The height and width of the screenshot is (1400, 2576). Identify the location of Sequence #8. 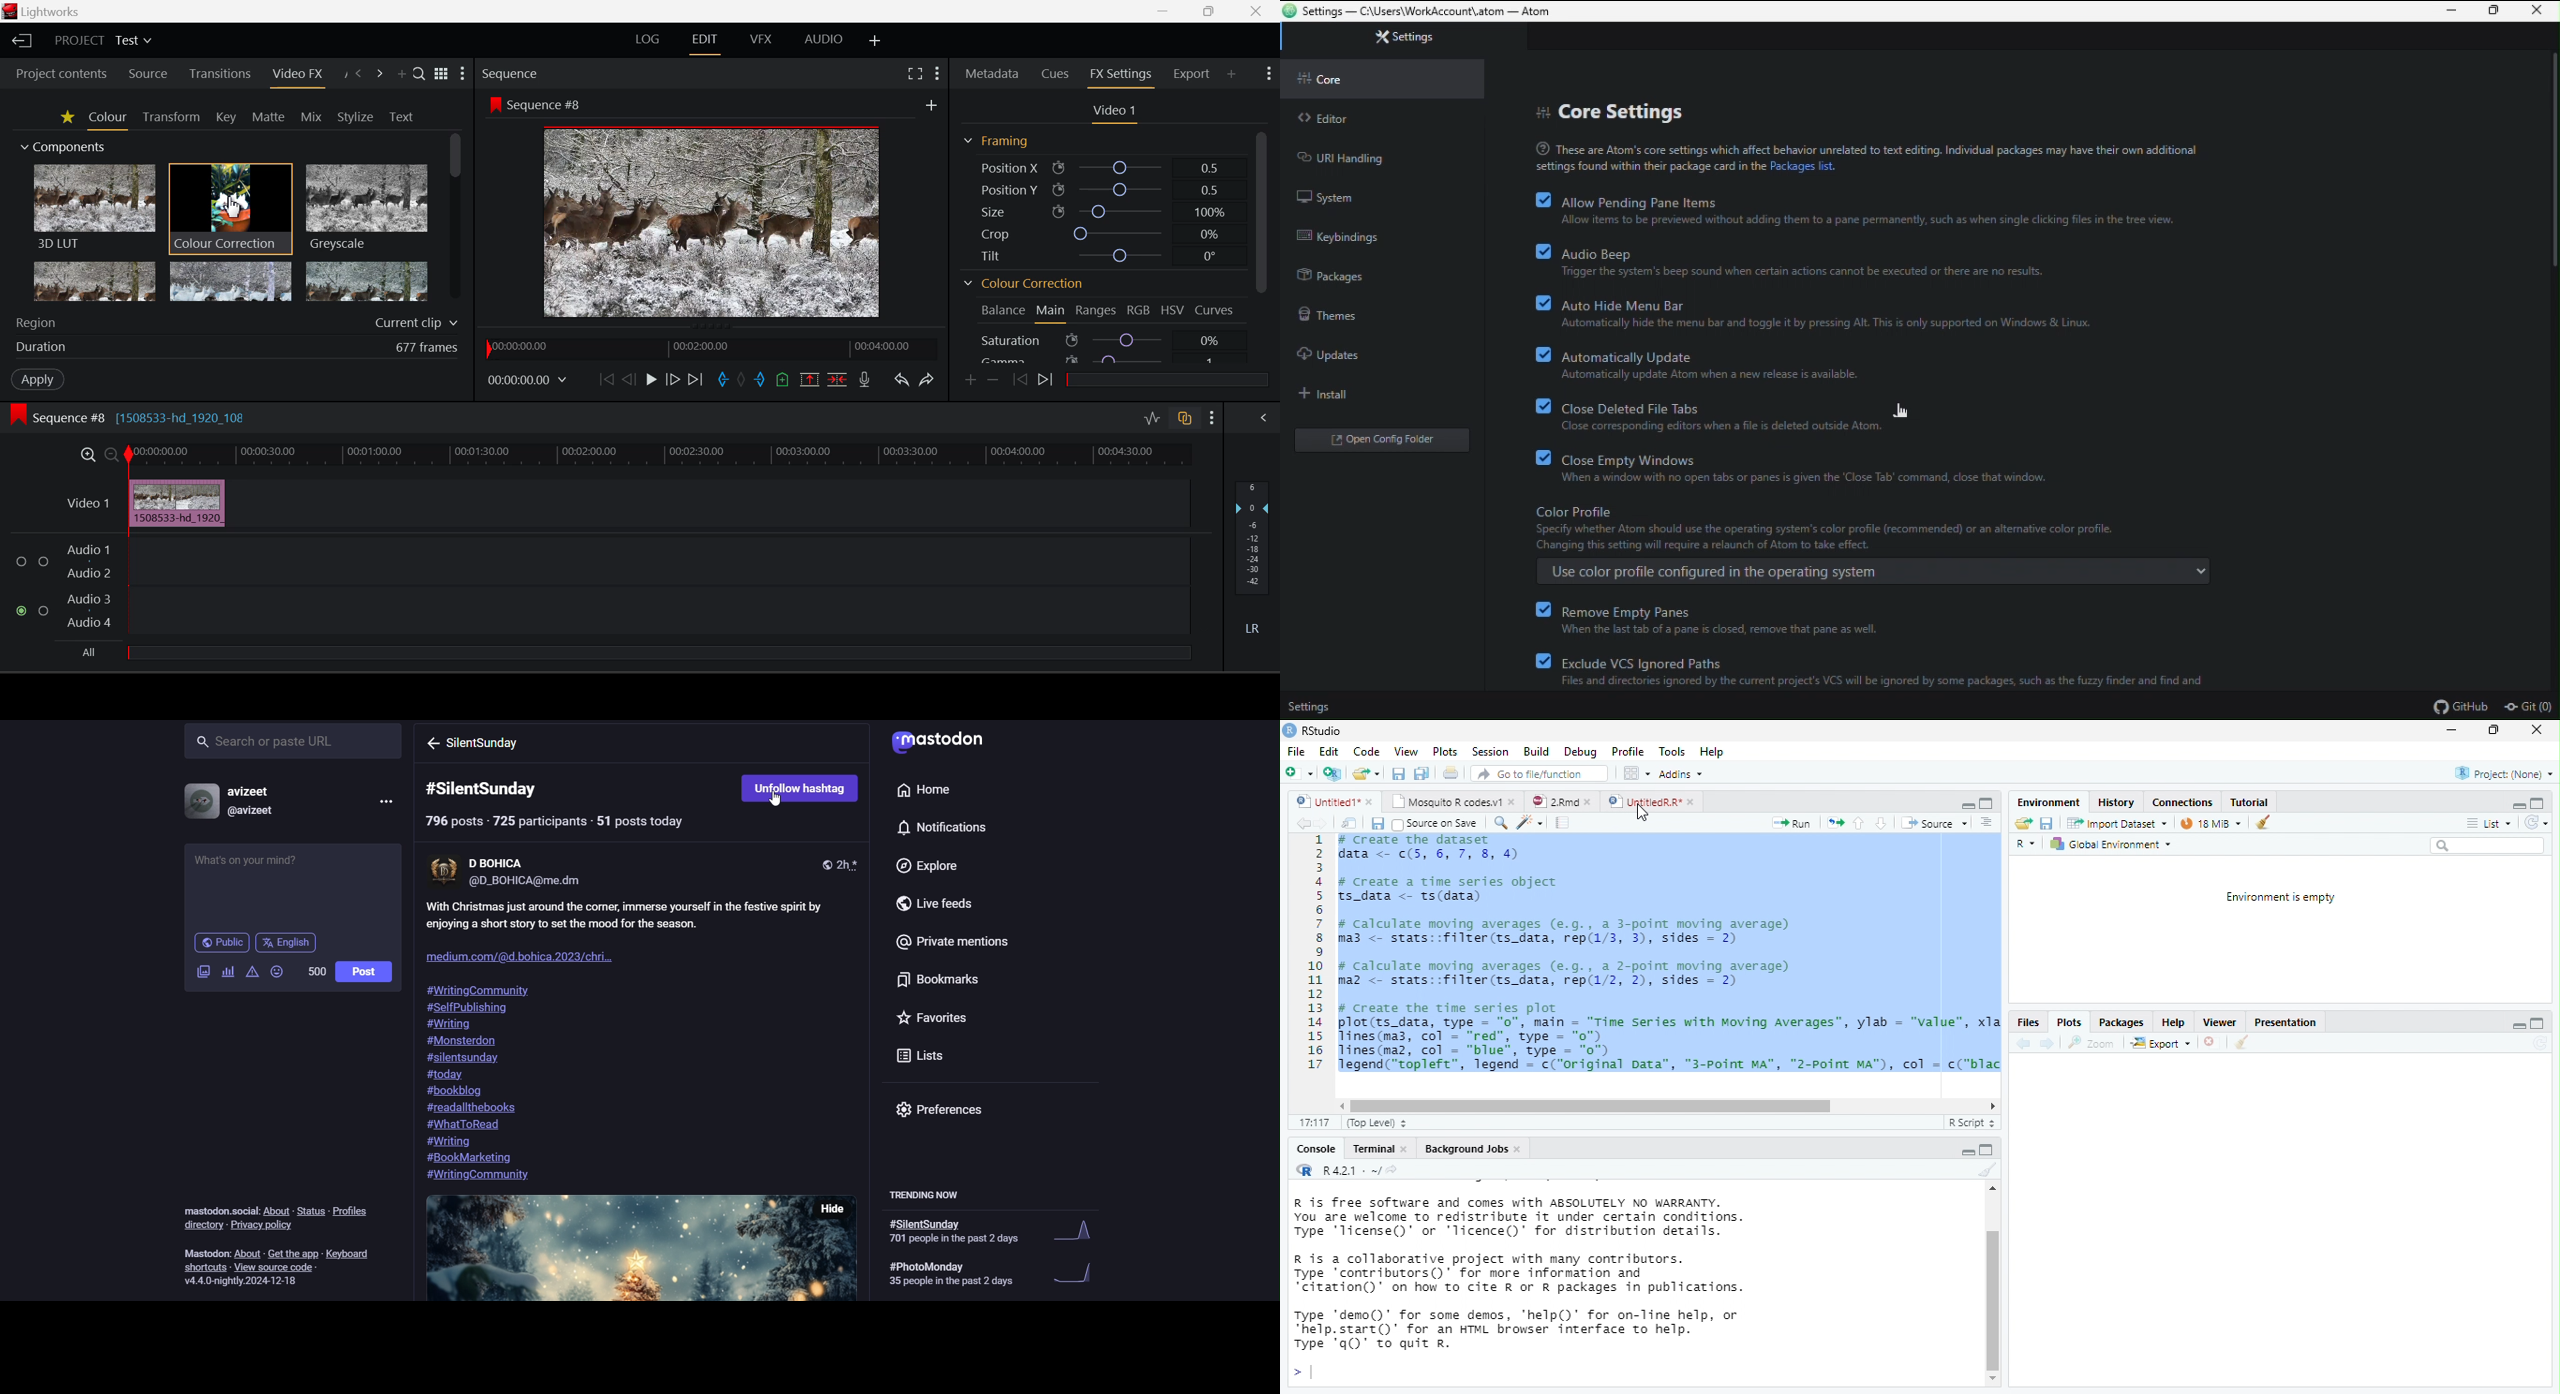
(712, 209).